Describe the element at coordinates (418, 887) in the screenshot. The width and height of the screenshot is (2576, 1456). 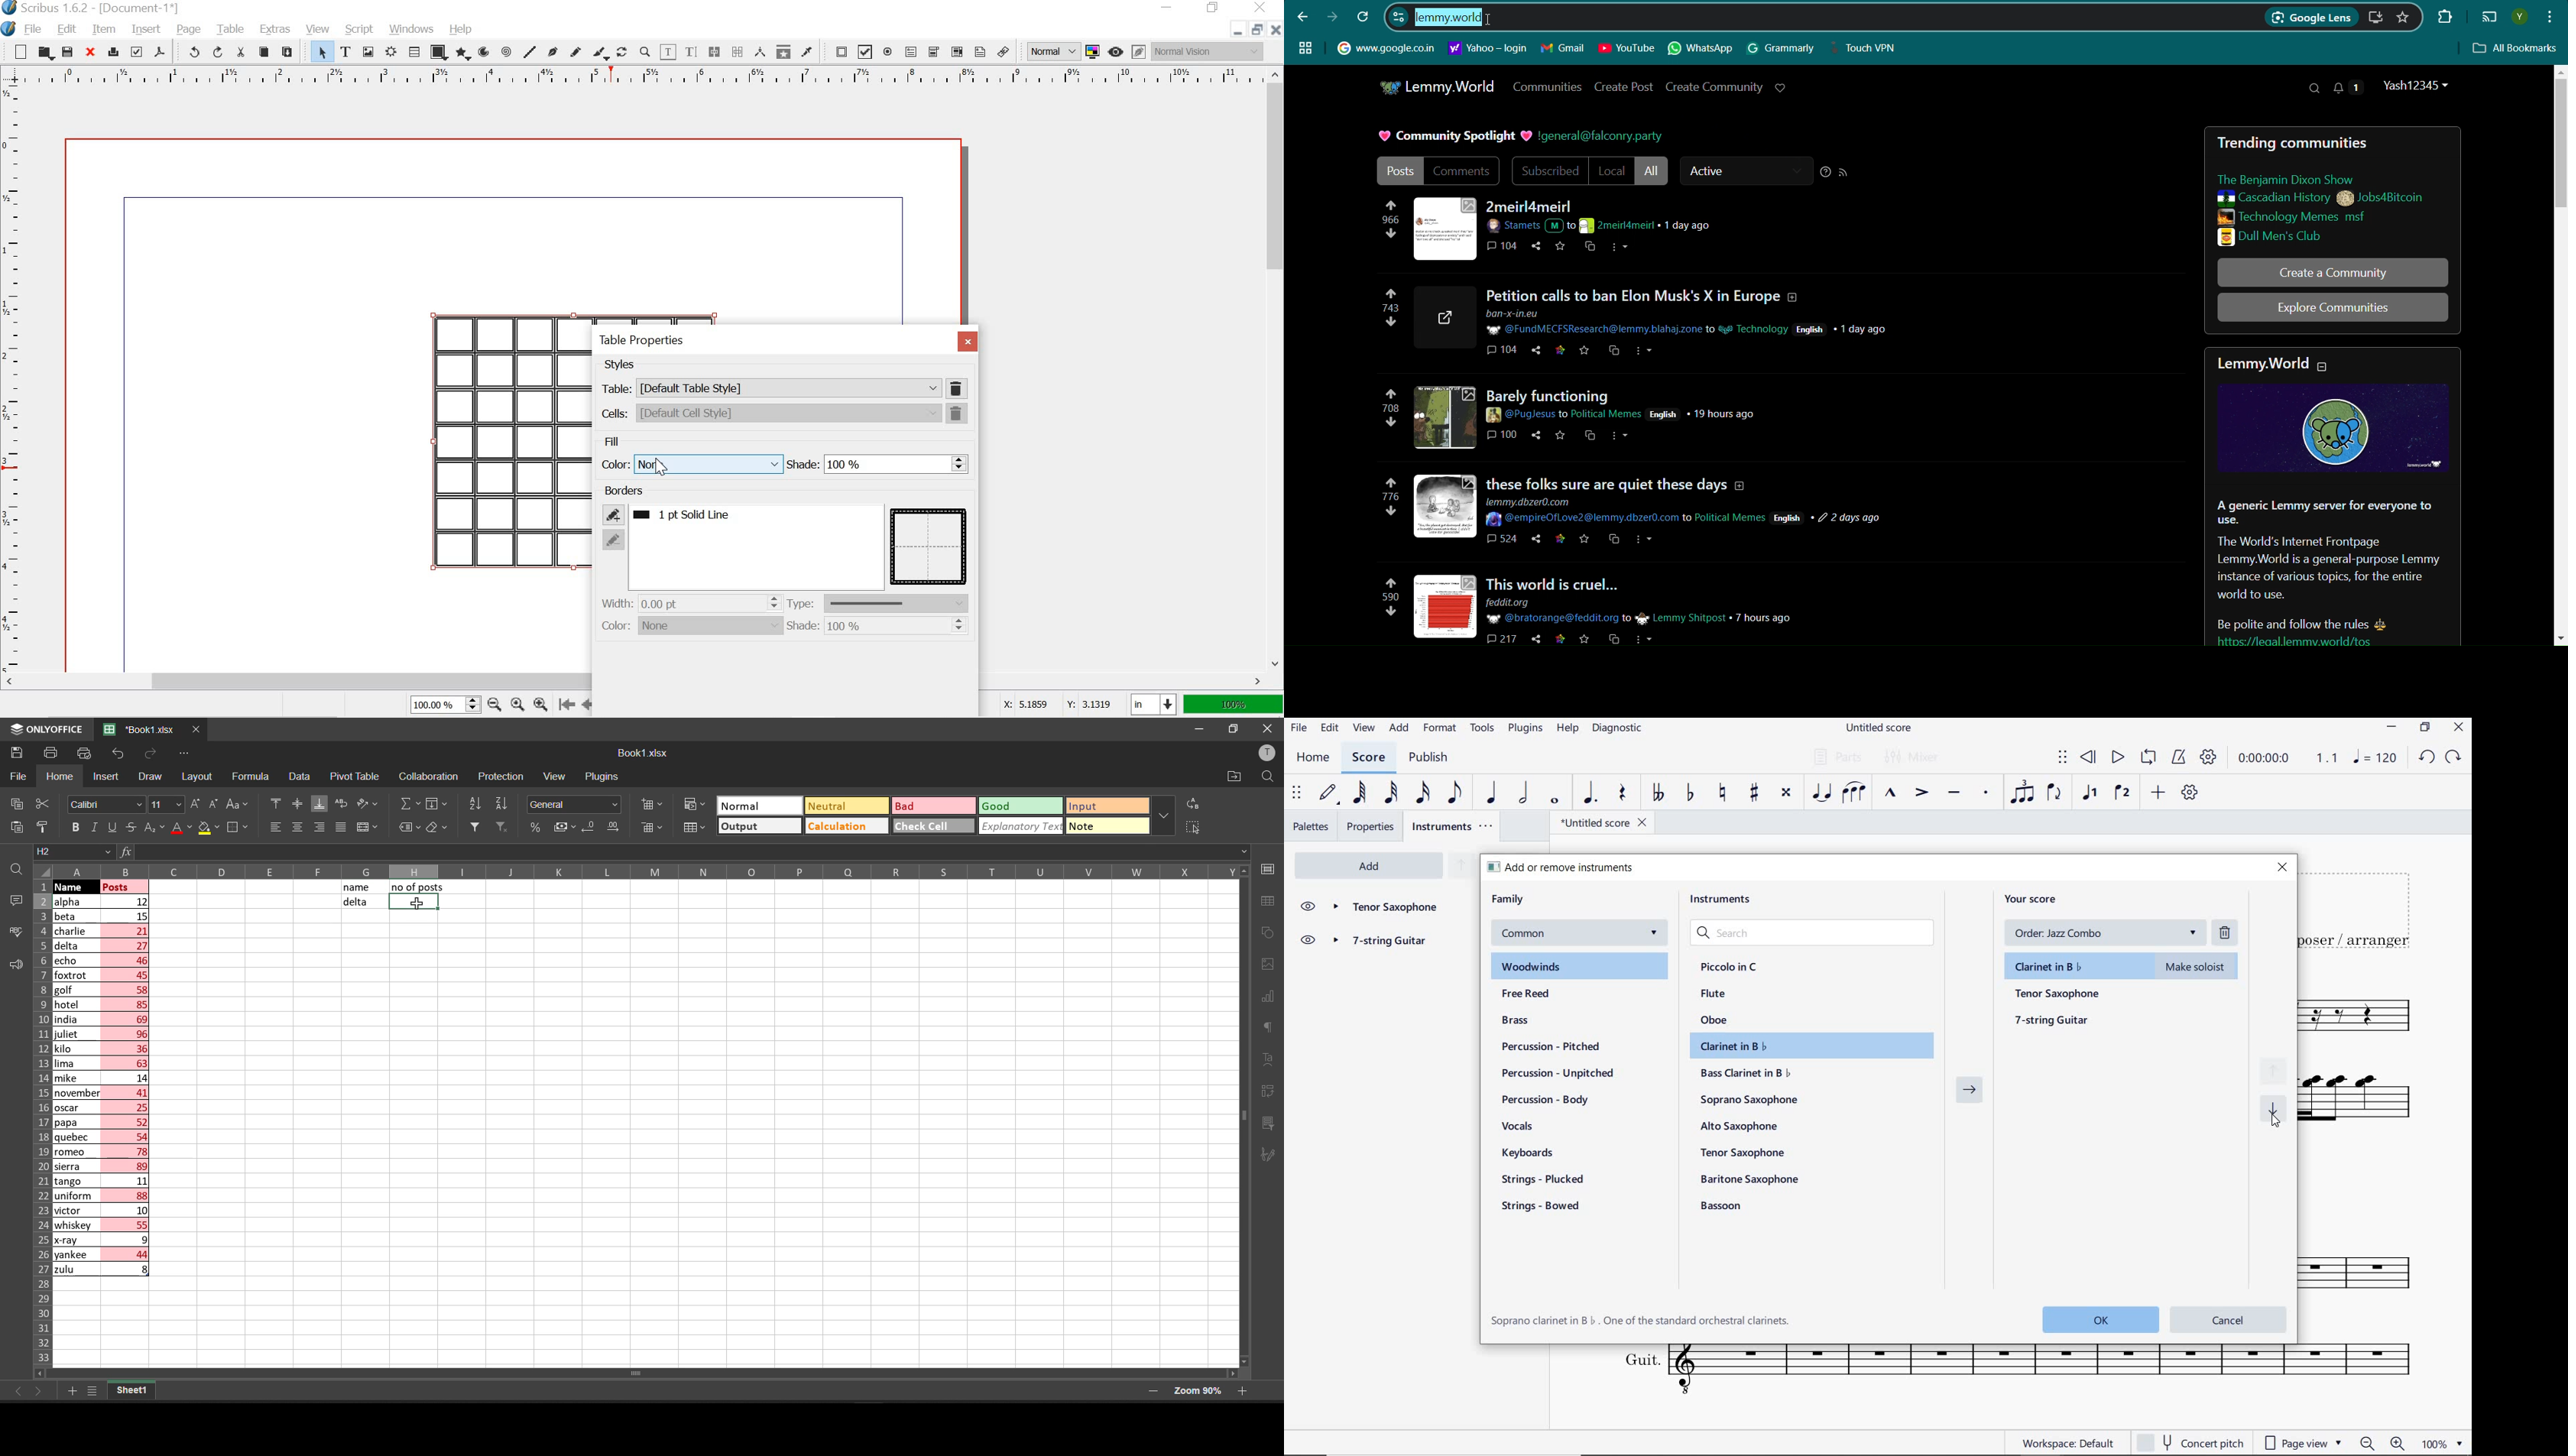
I see `no of posts` at that location.